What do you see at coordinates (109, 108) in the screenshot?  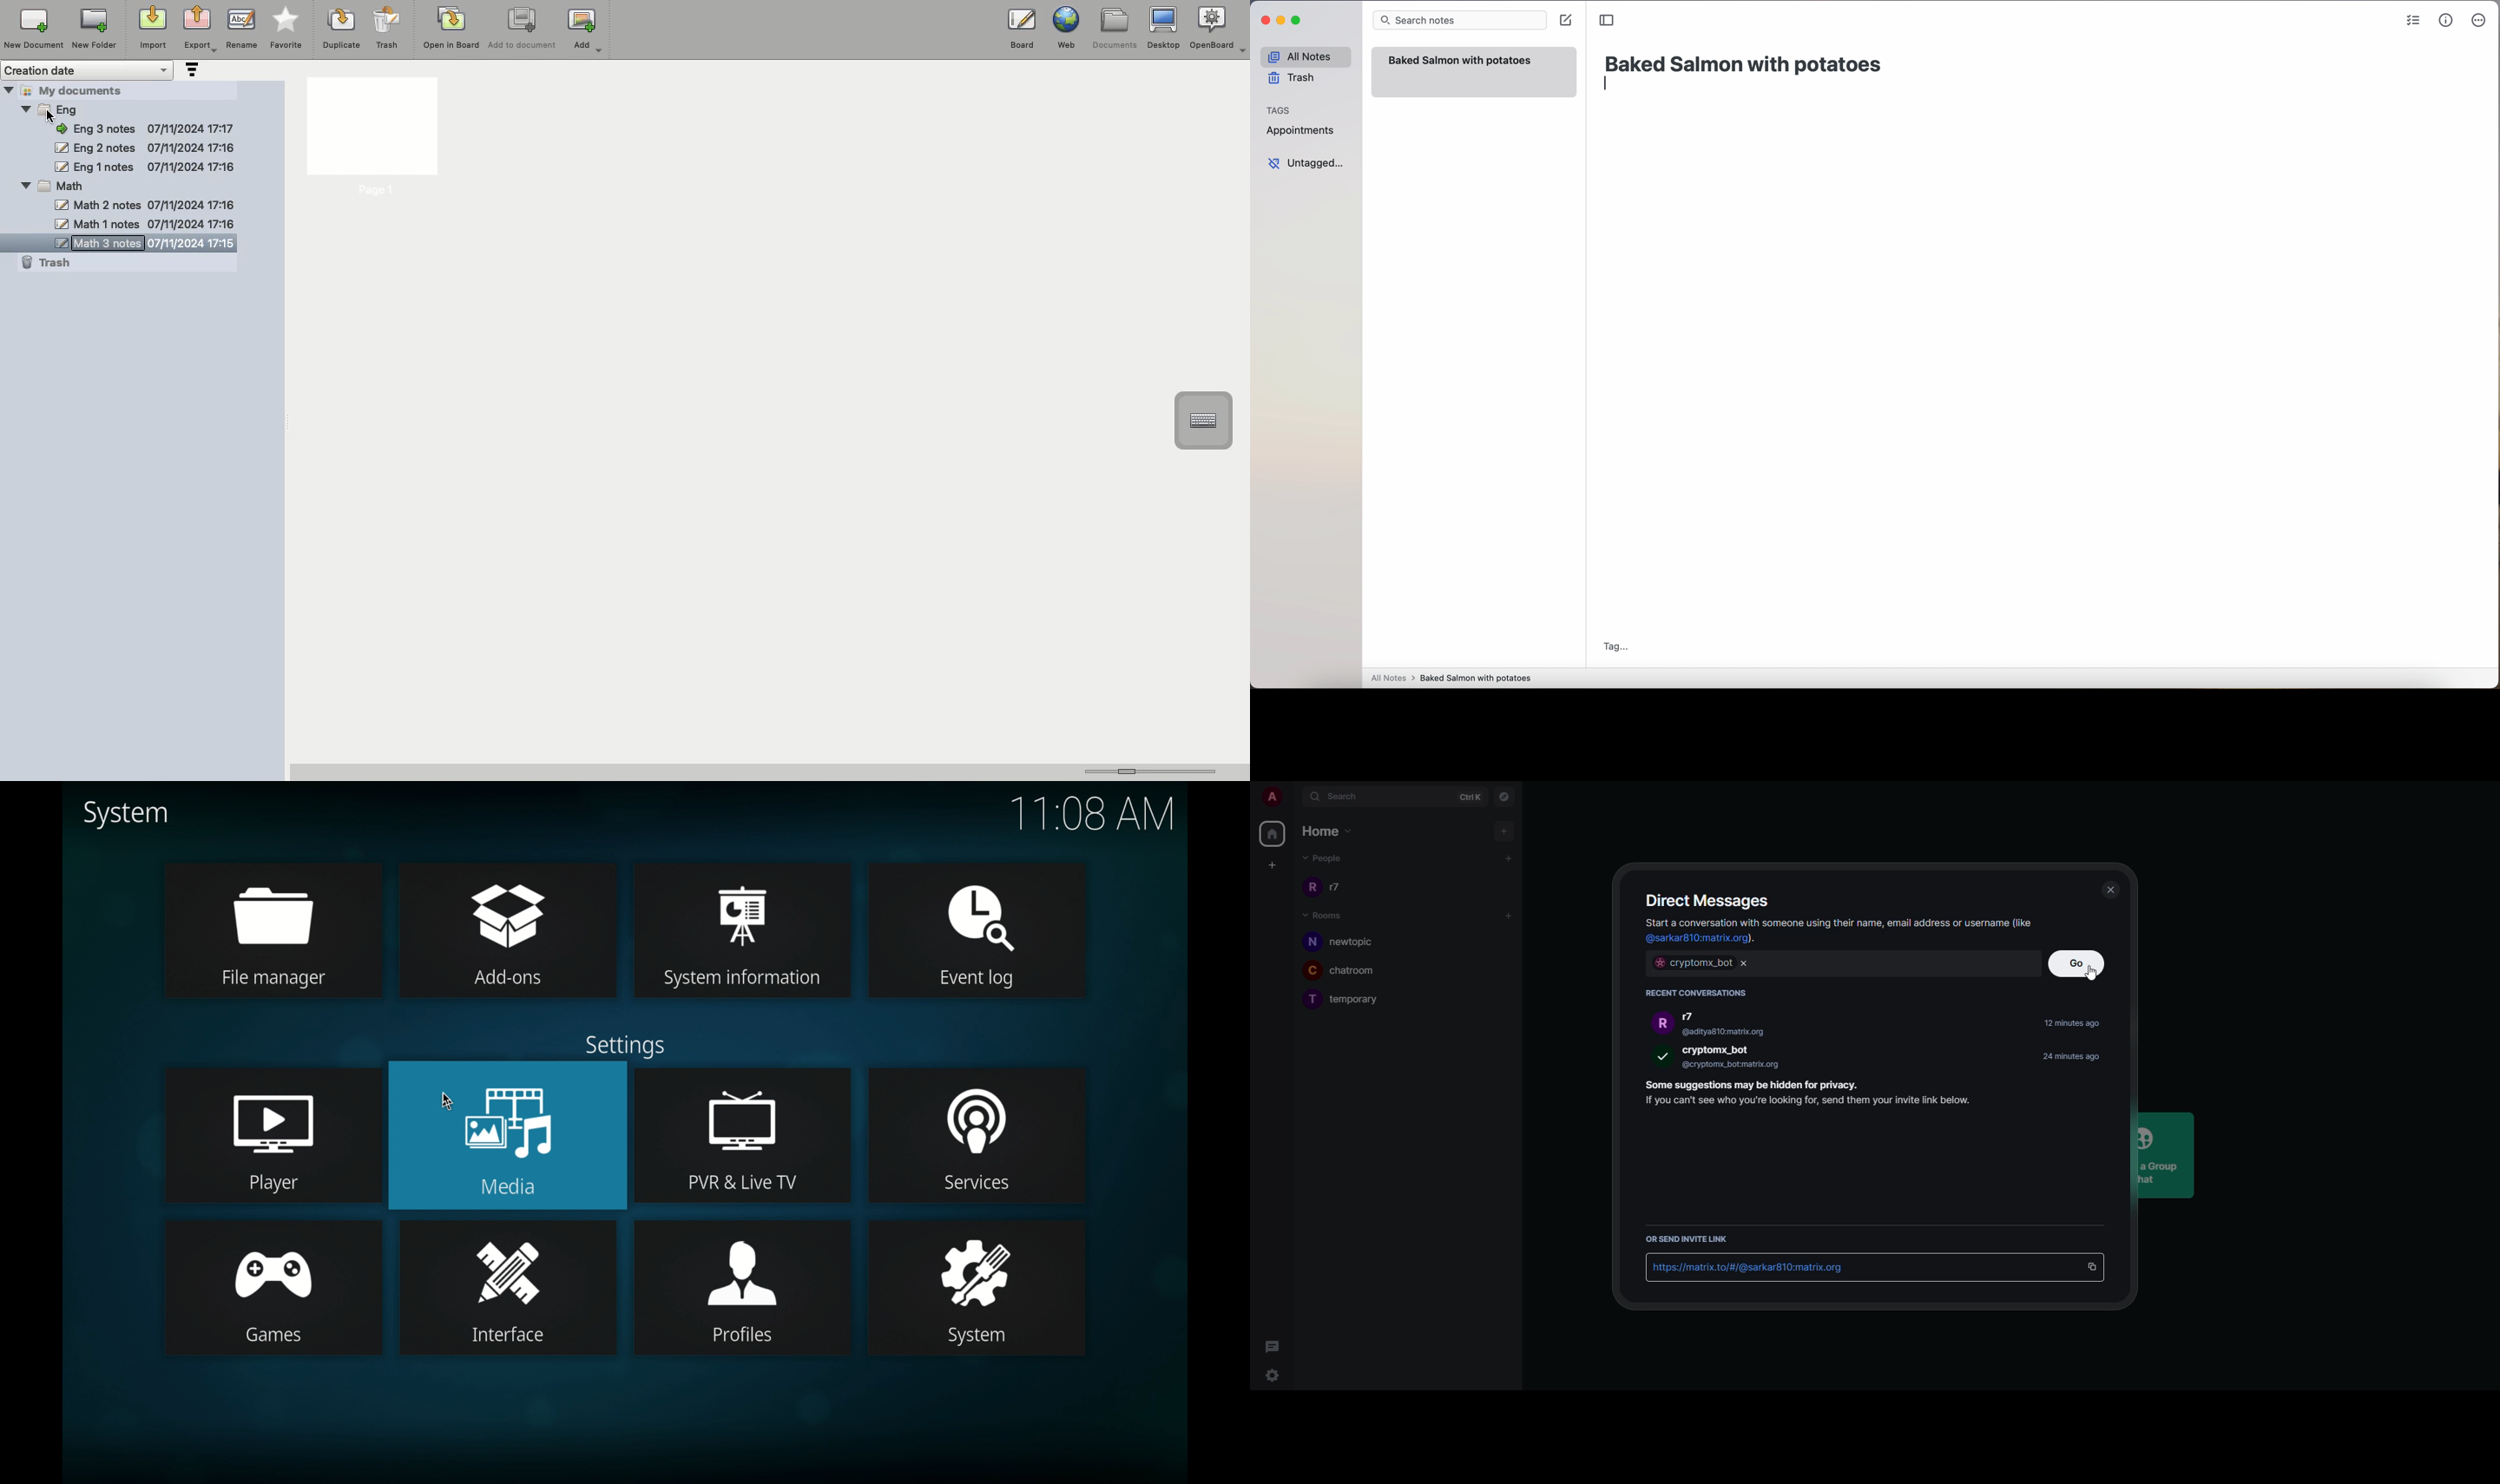 I see `Maths 3 notes` at bounding box center [109, 108].